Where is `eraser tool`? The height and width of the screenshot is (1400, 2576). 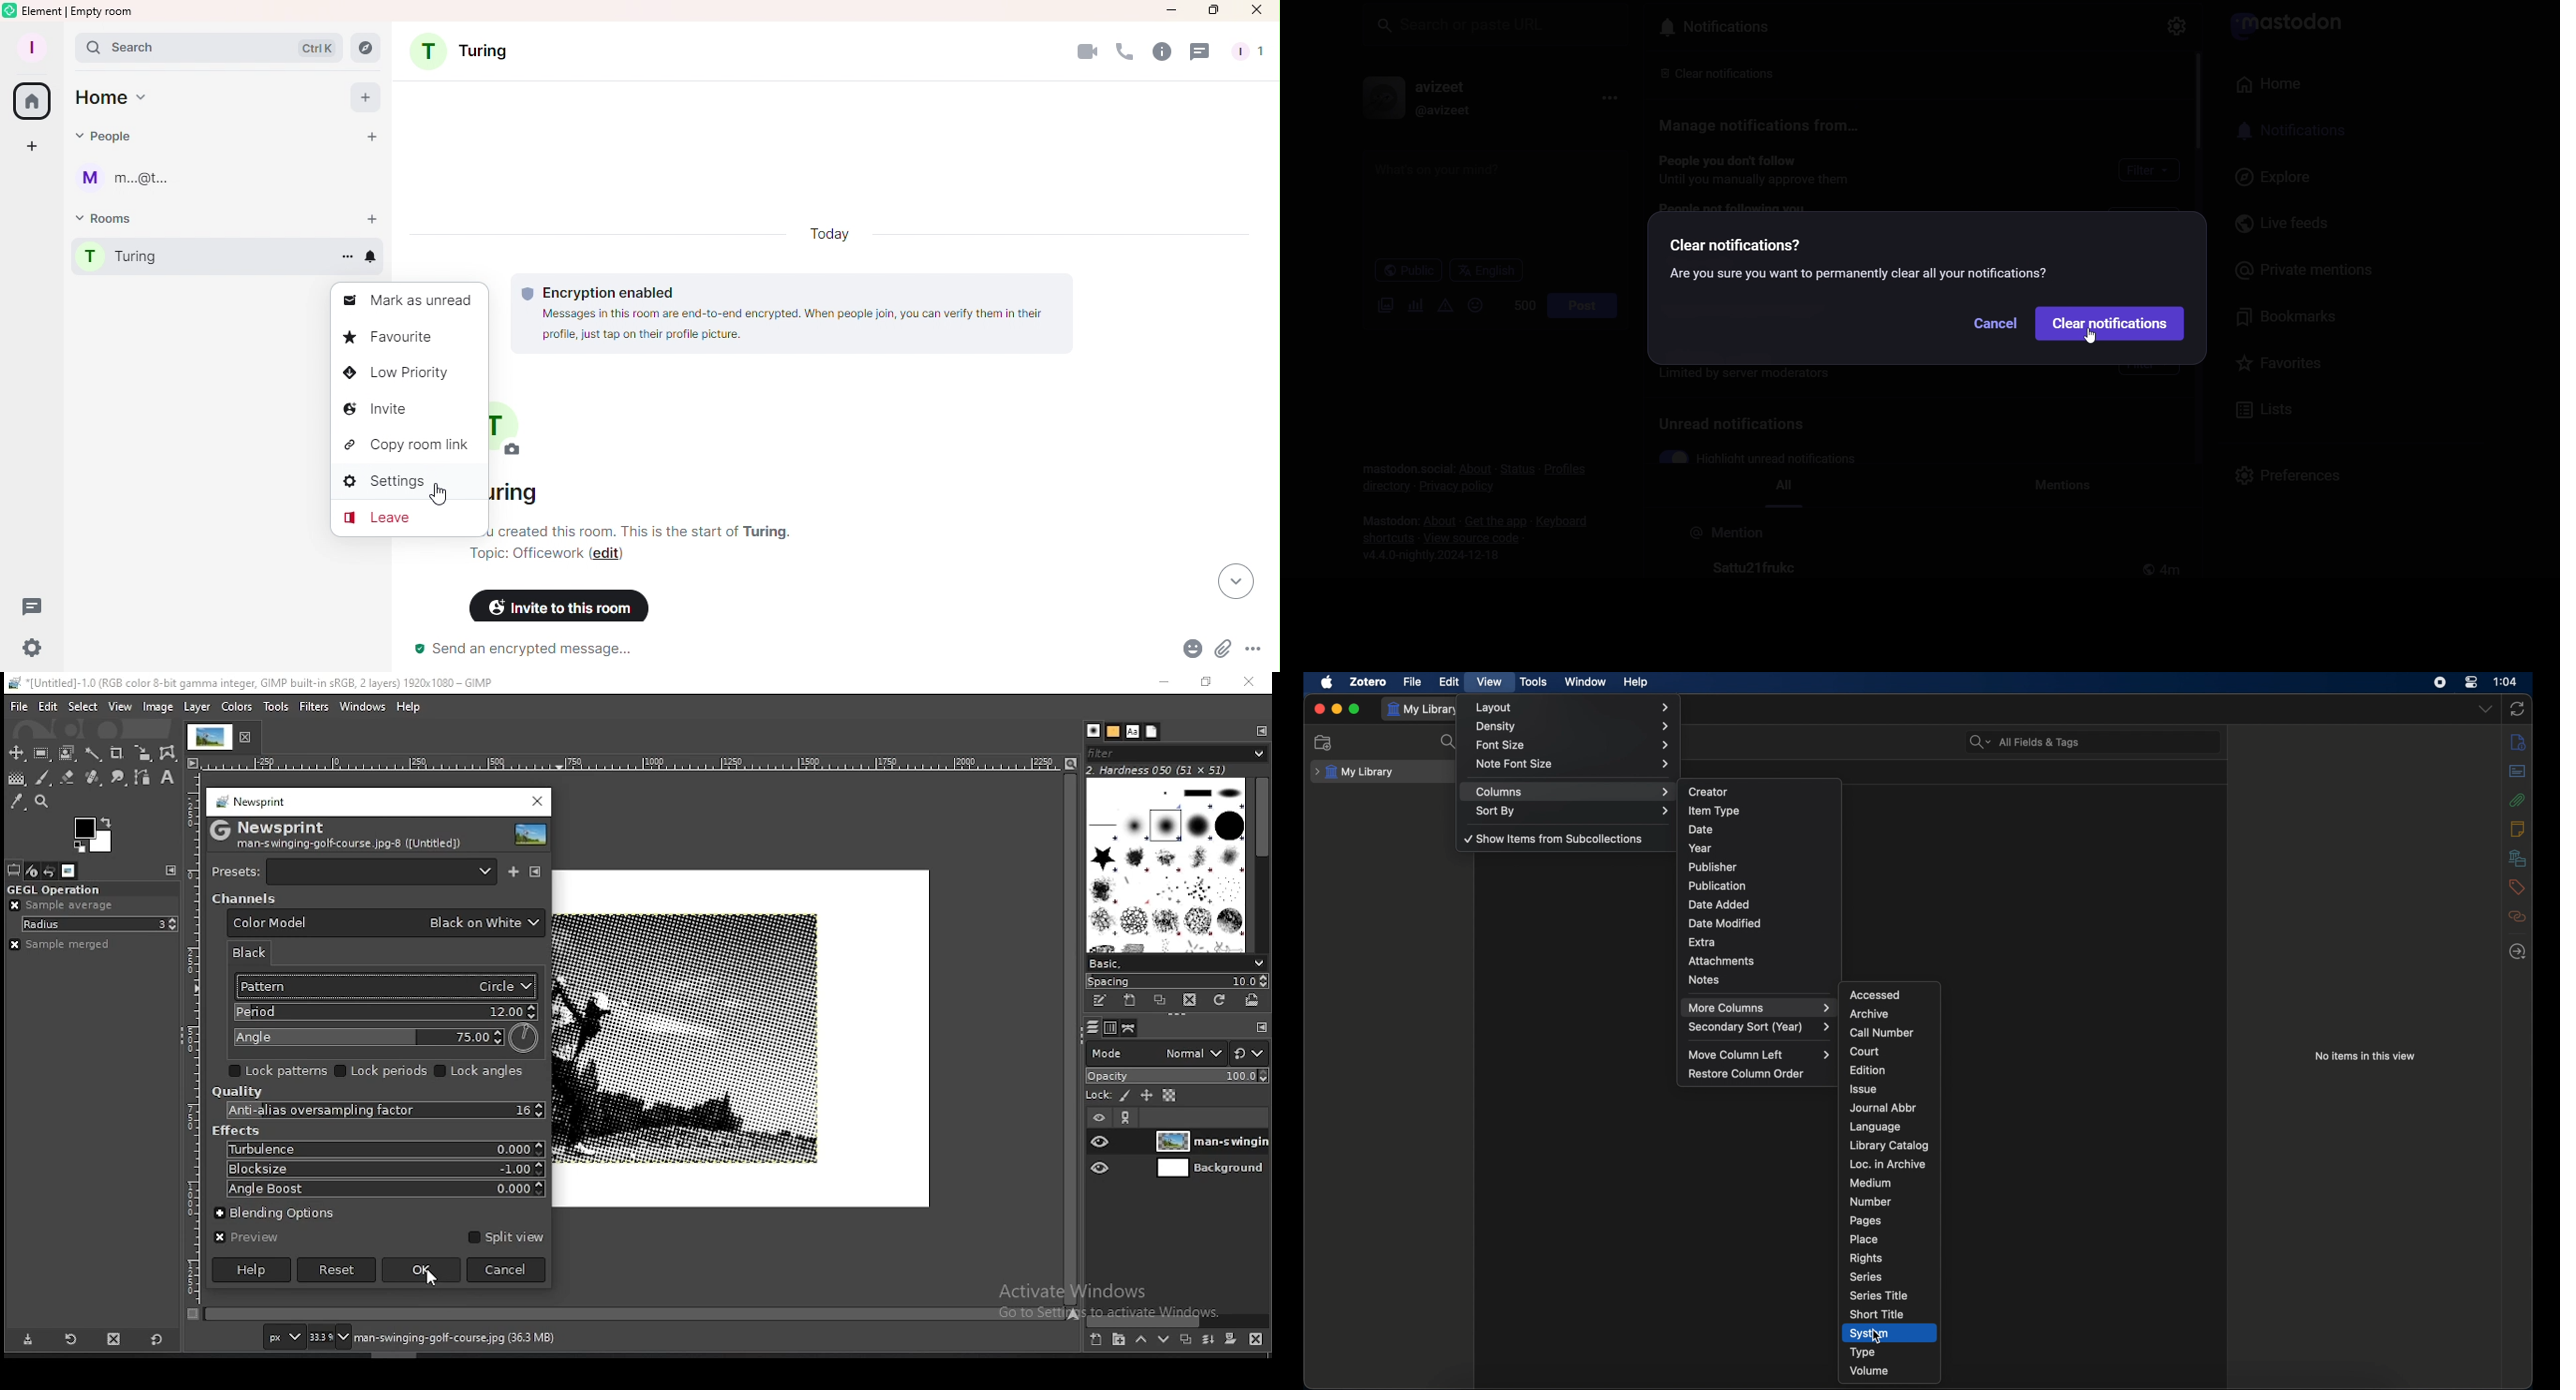
eraser tool is located at coordinates (68, 779).